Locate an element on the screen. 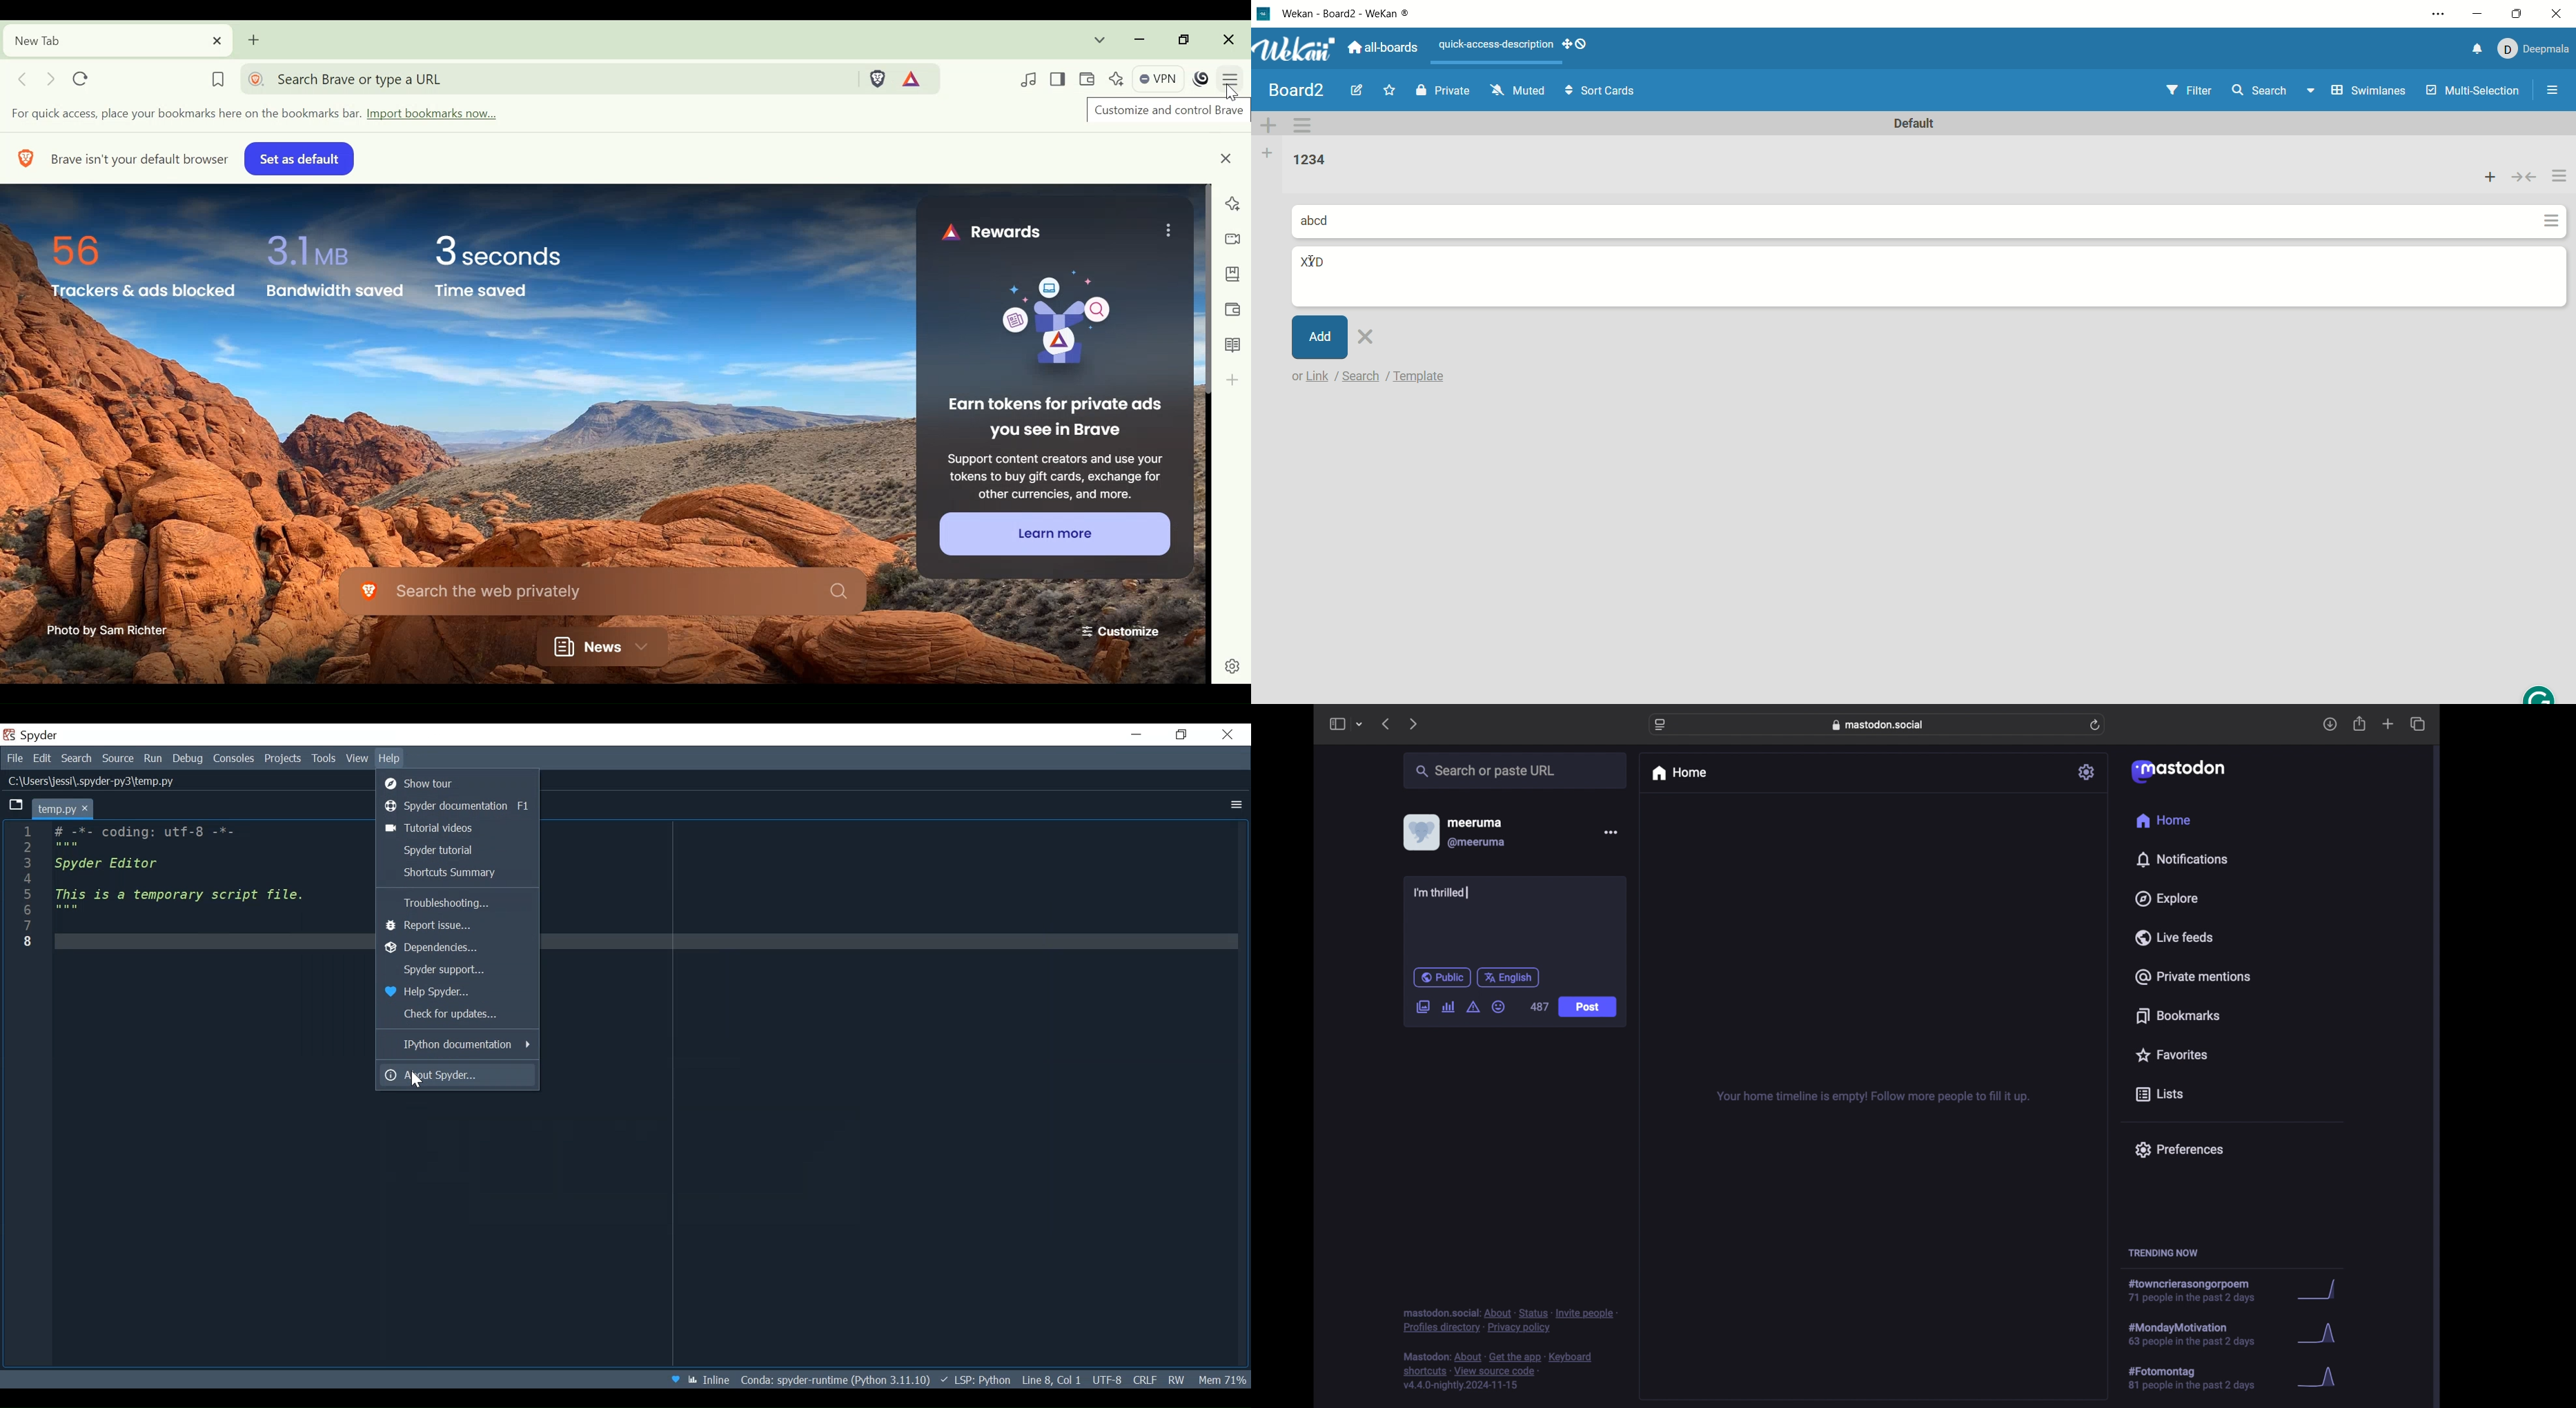 The width and height of the screenshot is (2576, 1428). english is located at coordinates (1509, 978).